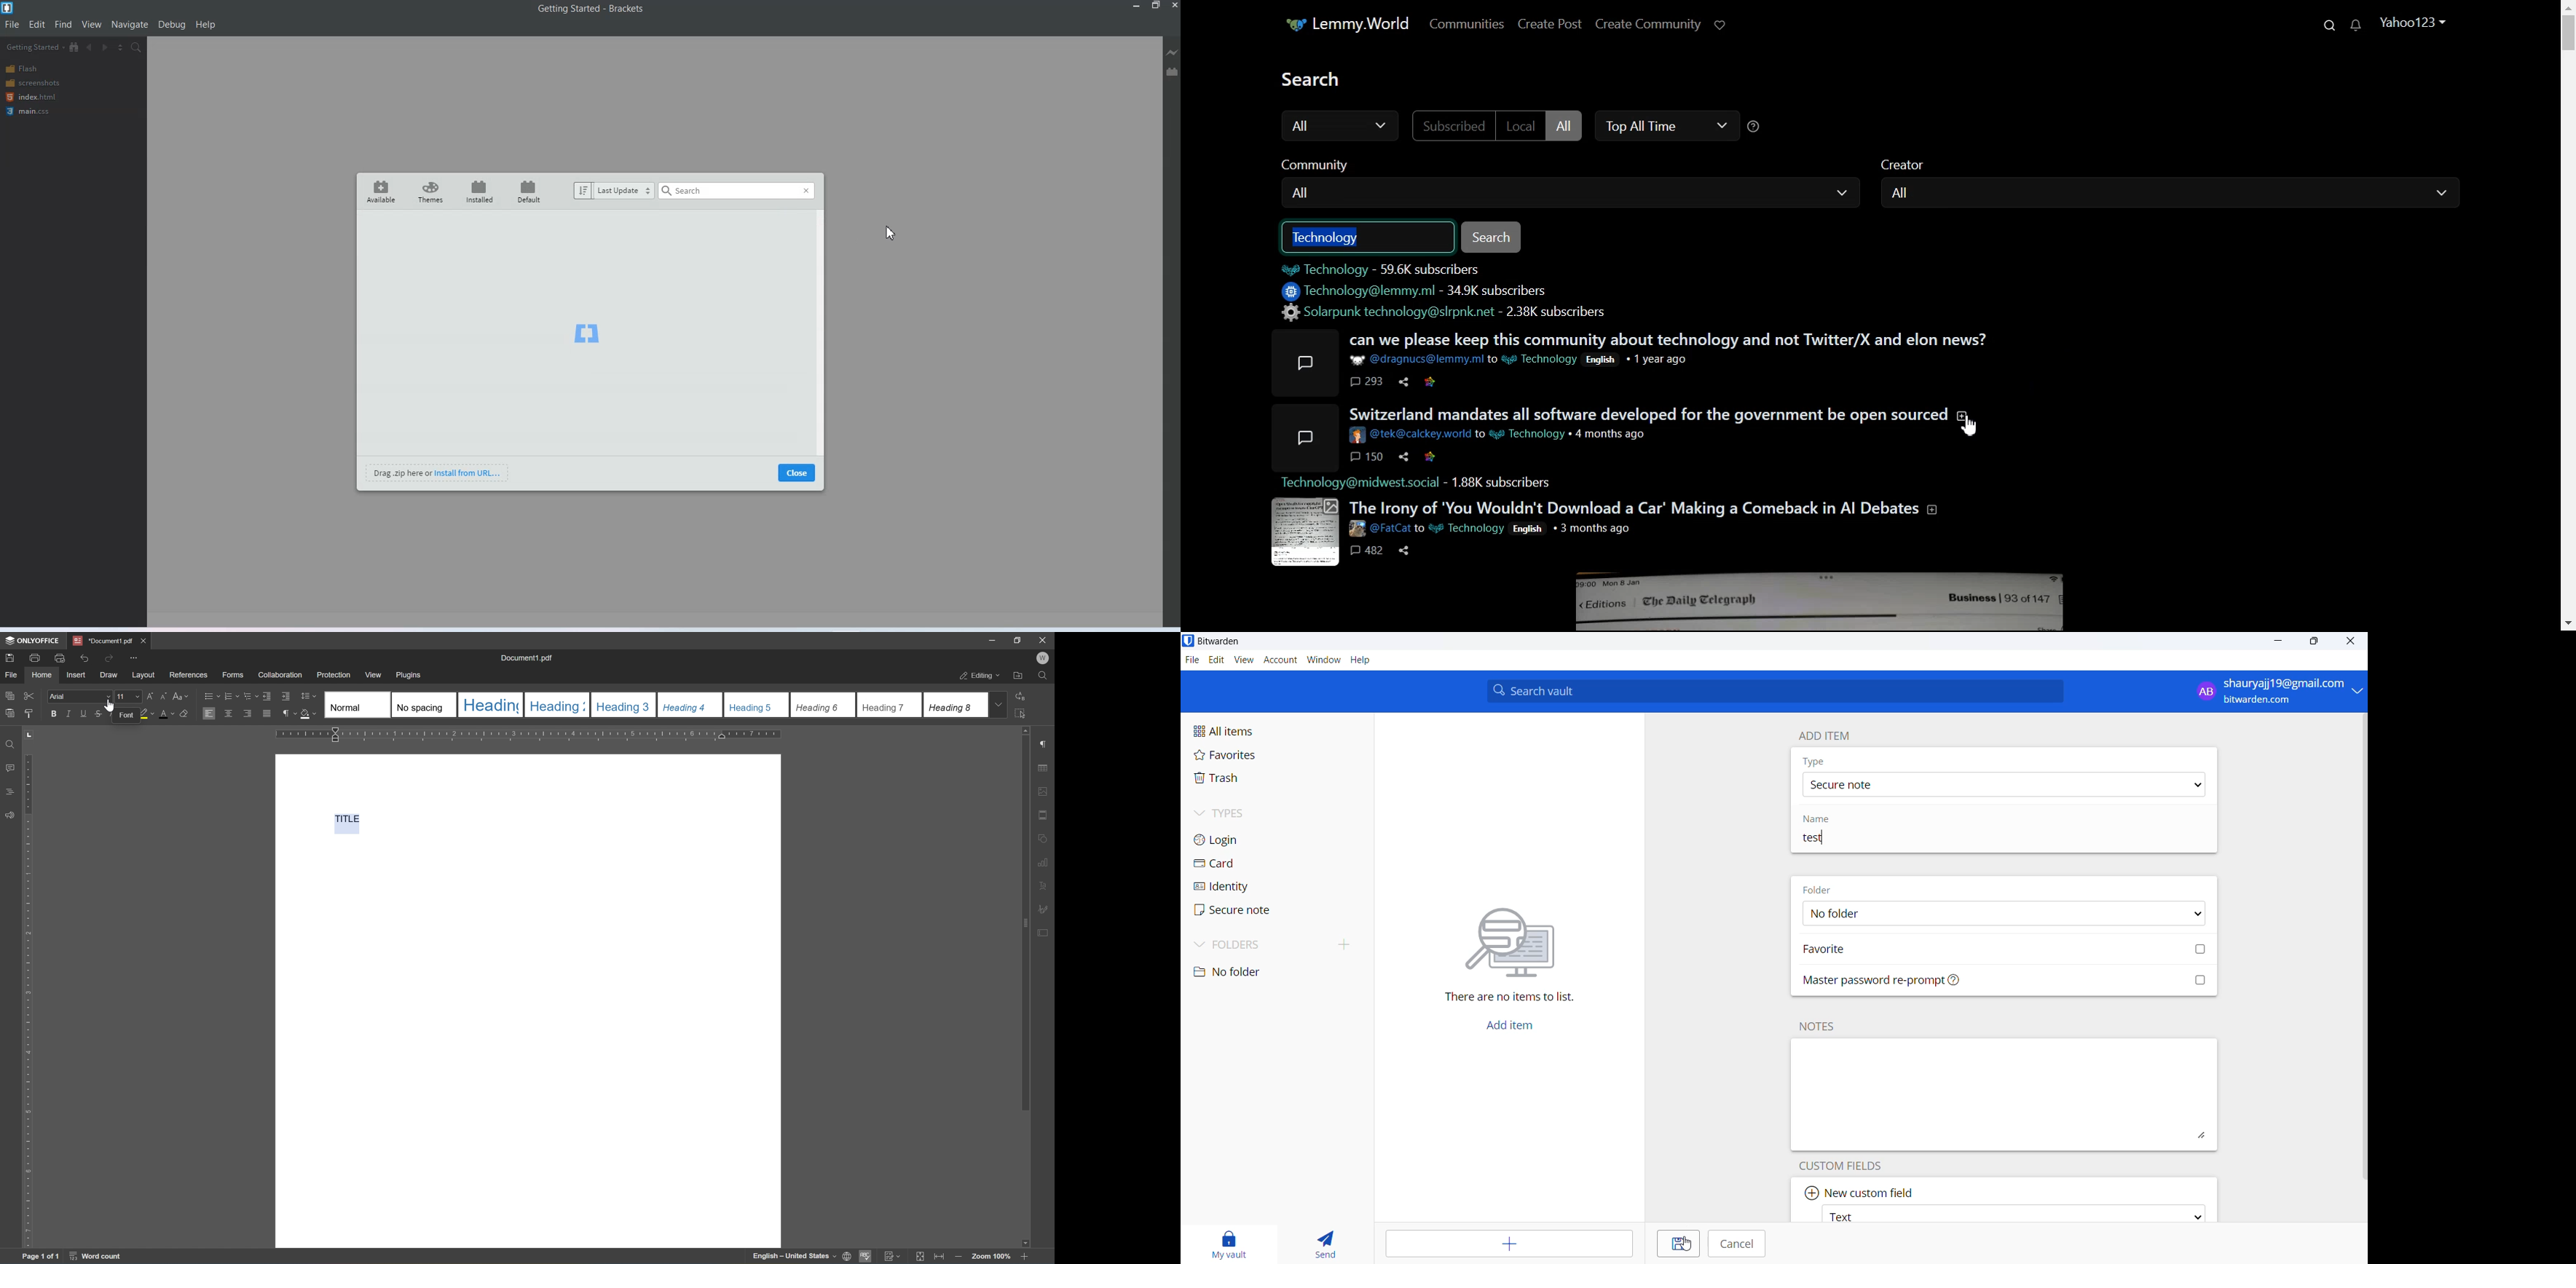  What do you see at coordinates (1277, 947) in the screenshot?
I see `folders` at bounding box center [1277, 947].